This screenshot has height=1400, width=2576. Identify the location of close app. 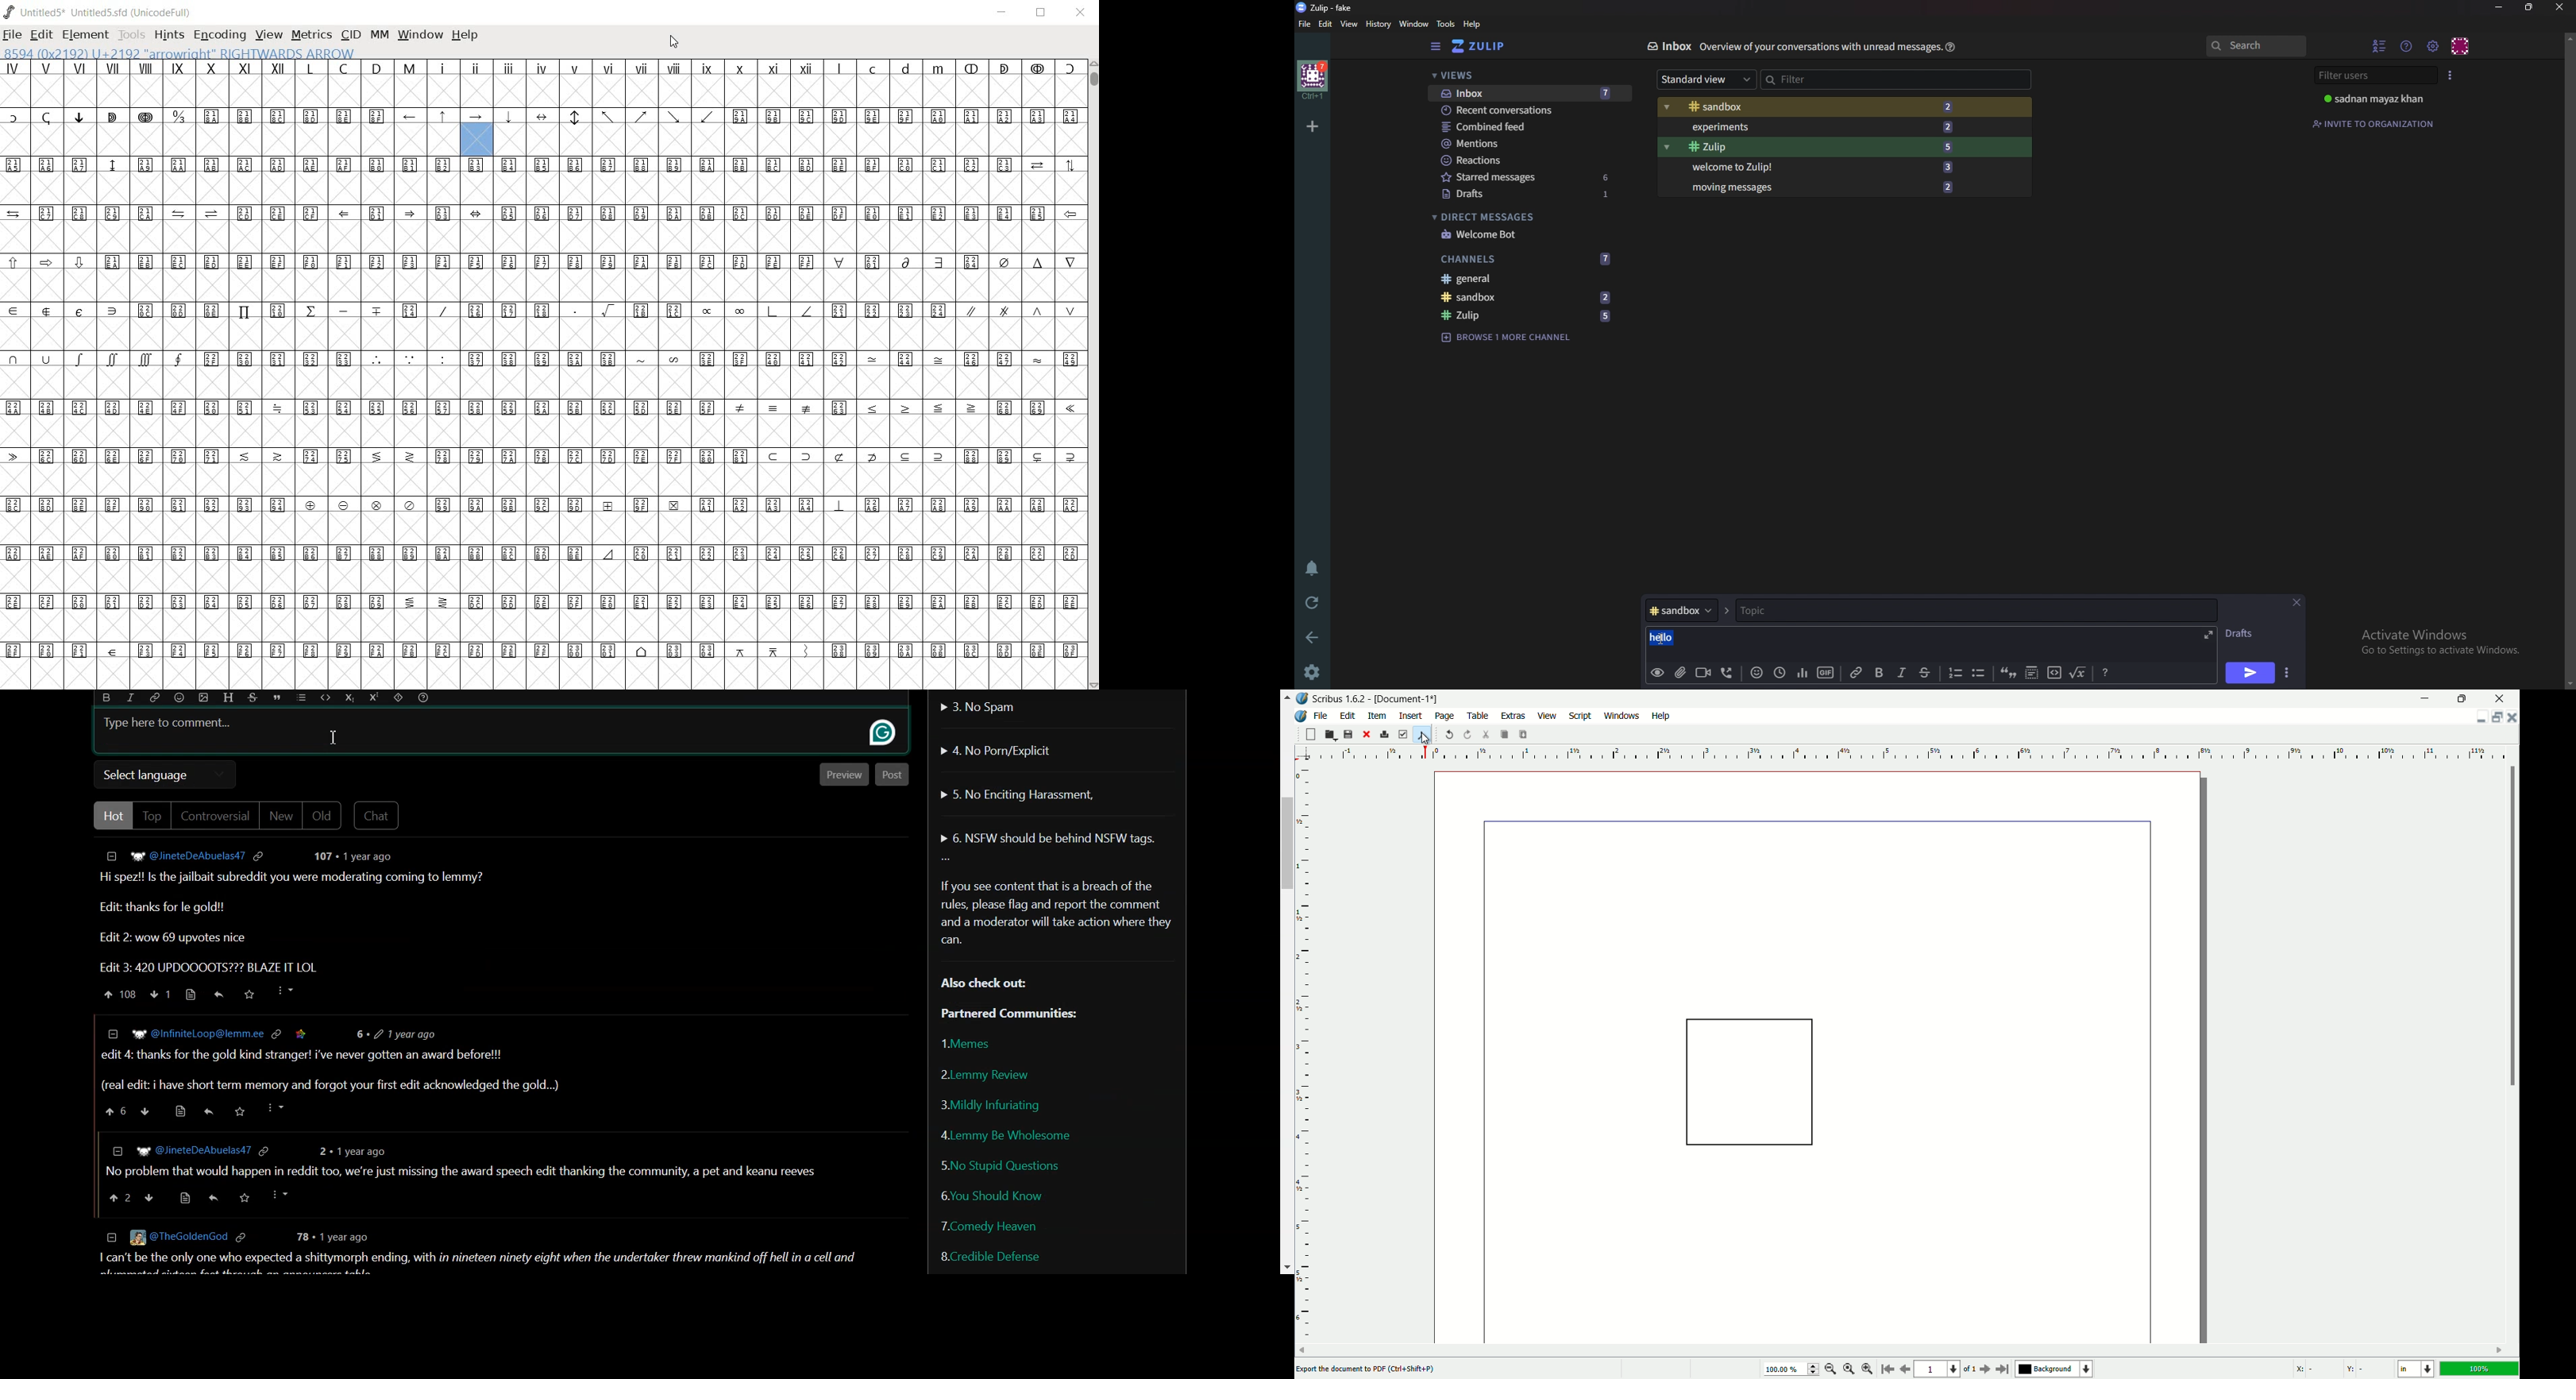
(2500, 698).